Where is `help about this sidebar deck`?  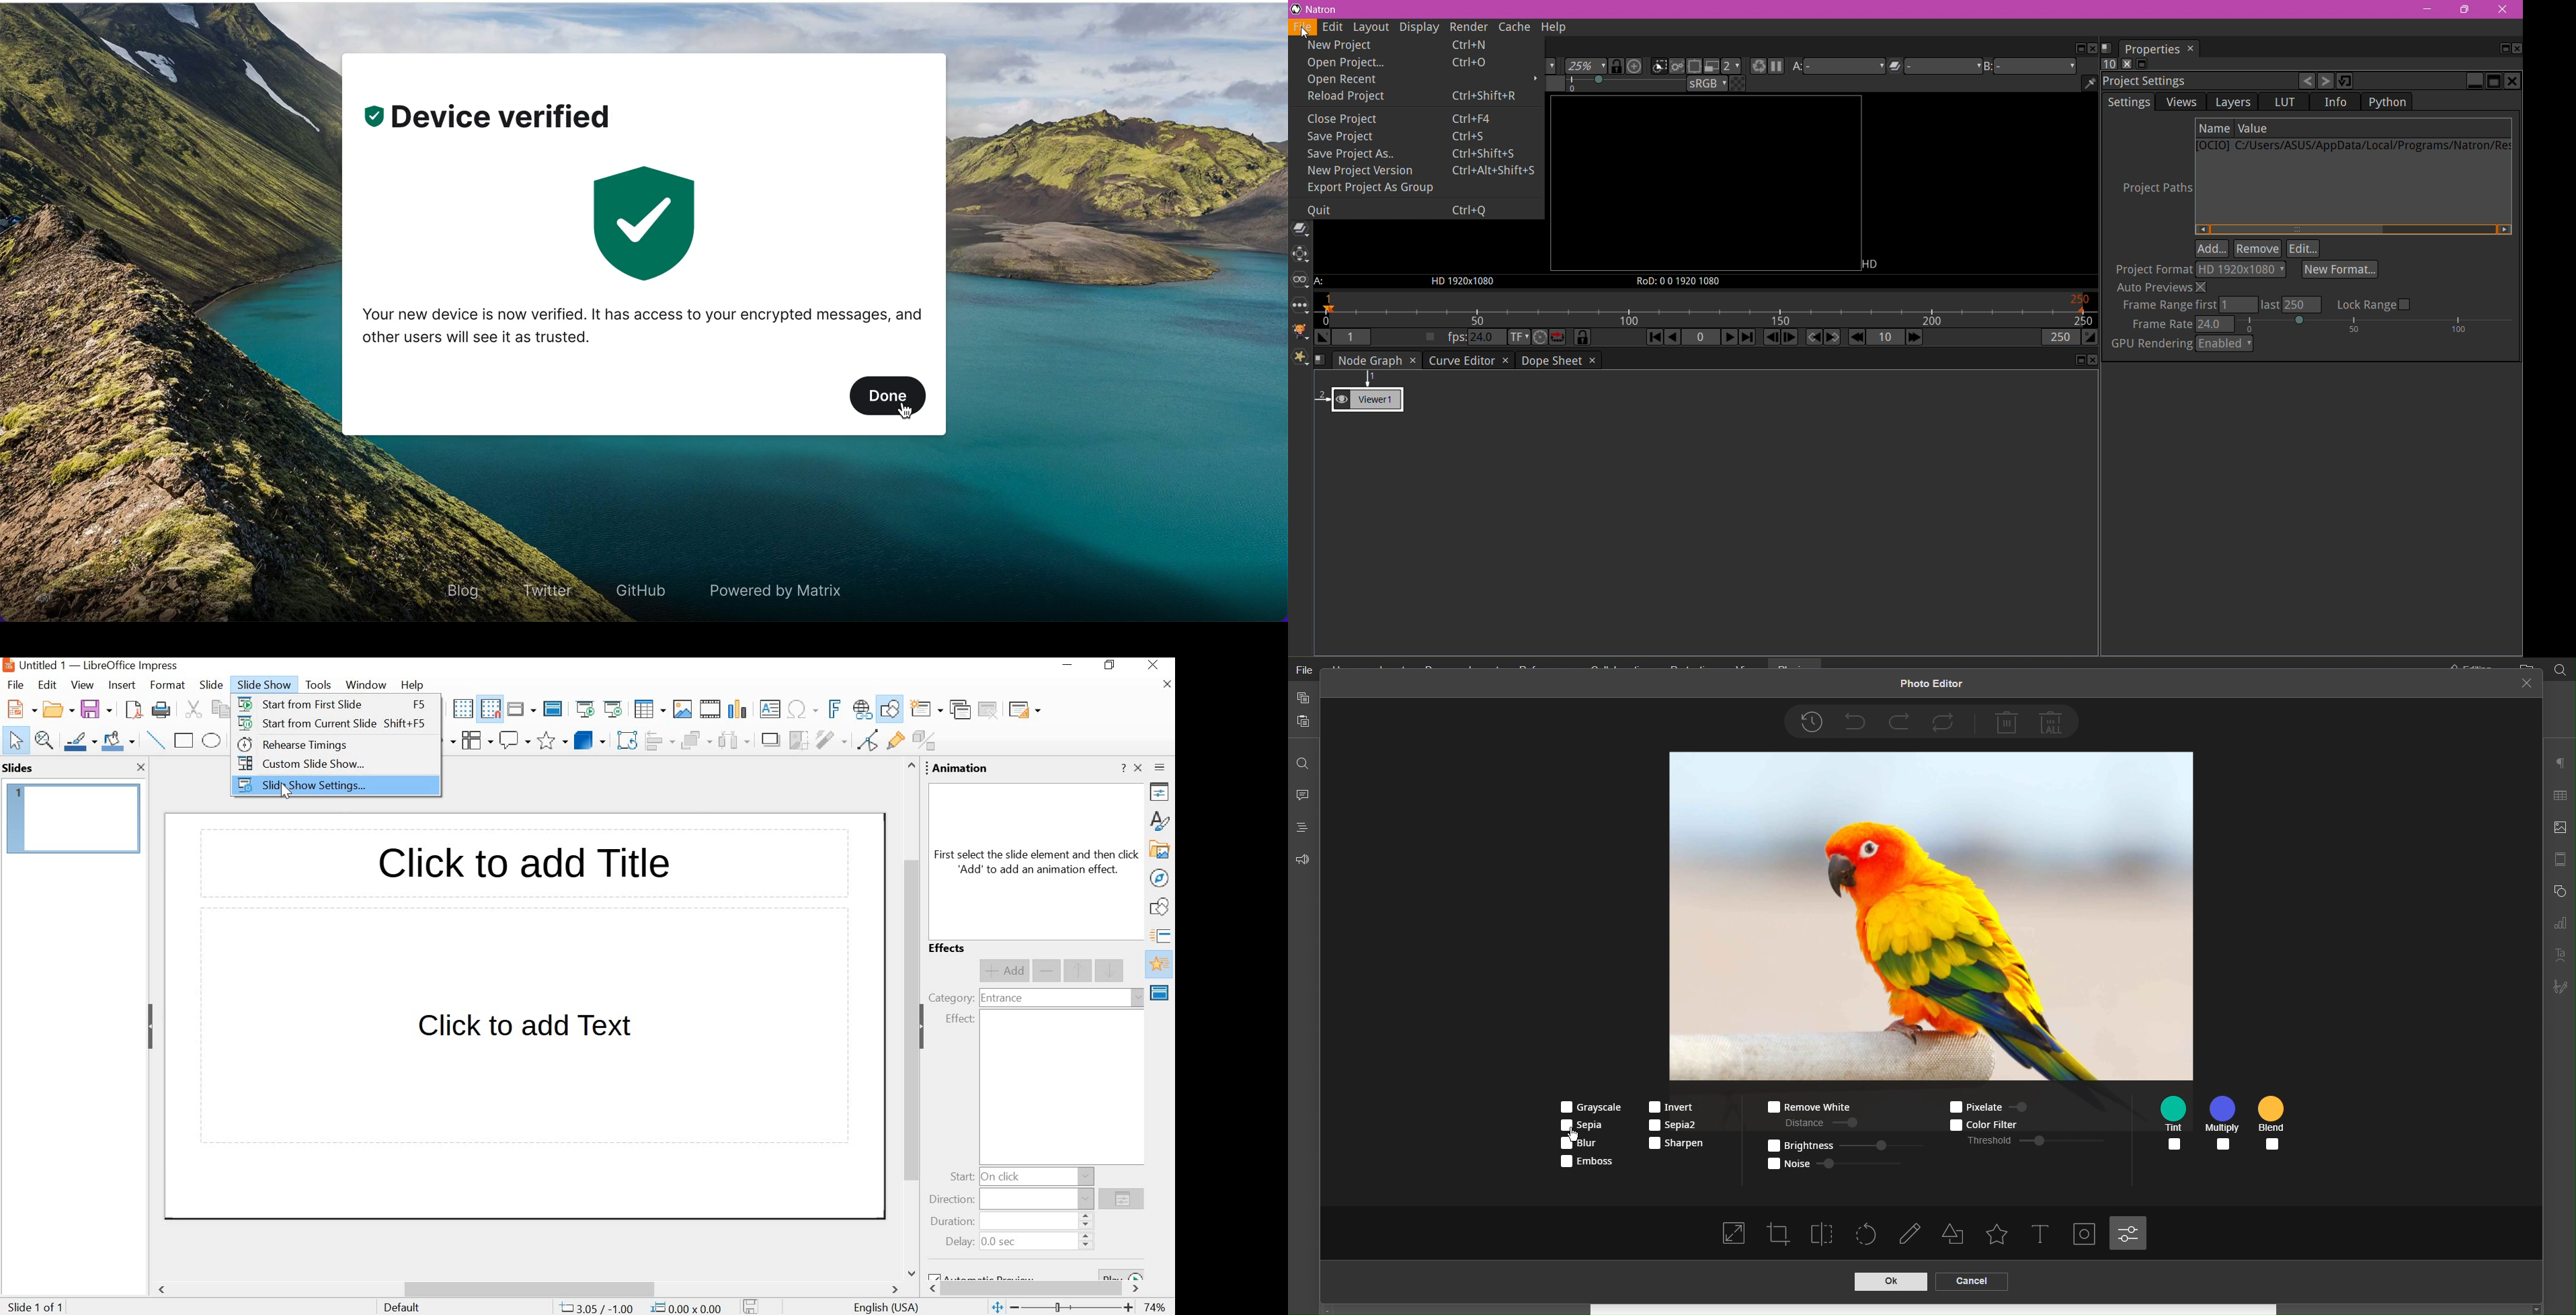 help about this sidebar deck is located at coordinates (1123, 768).